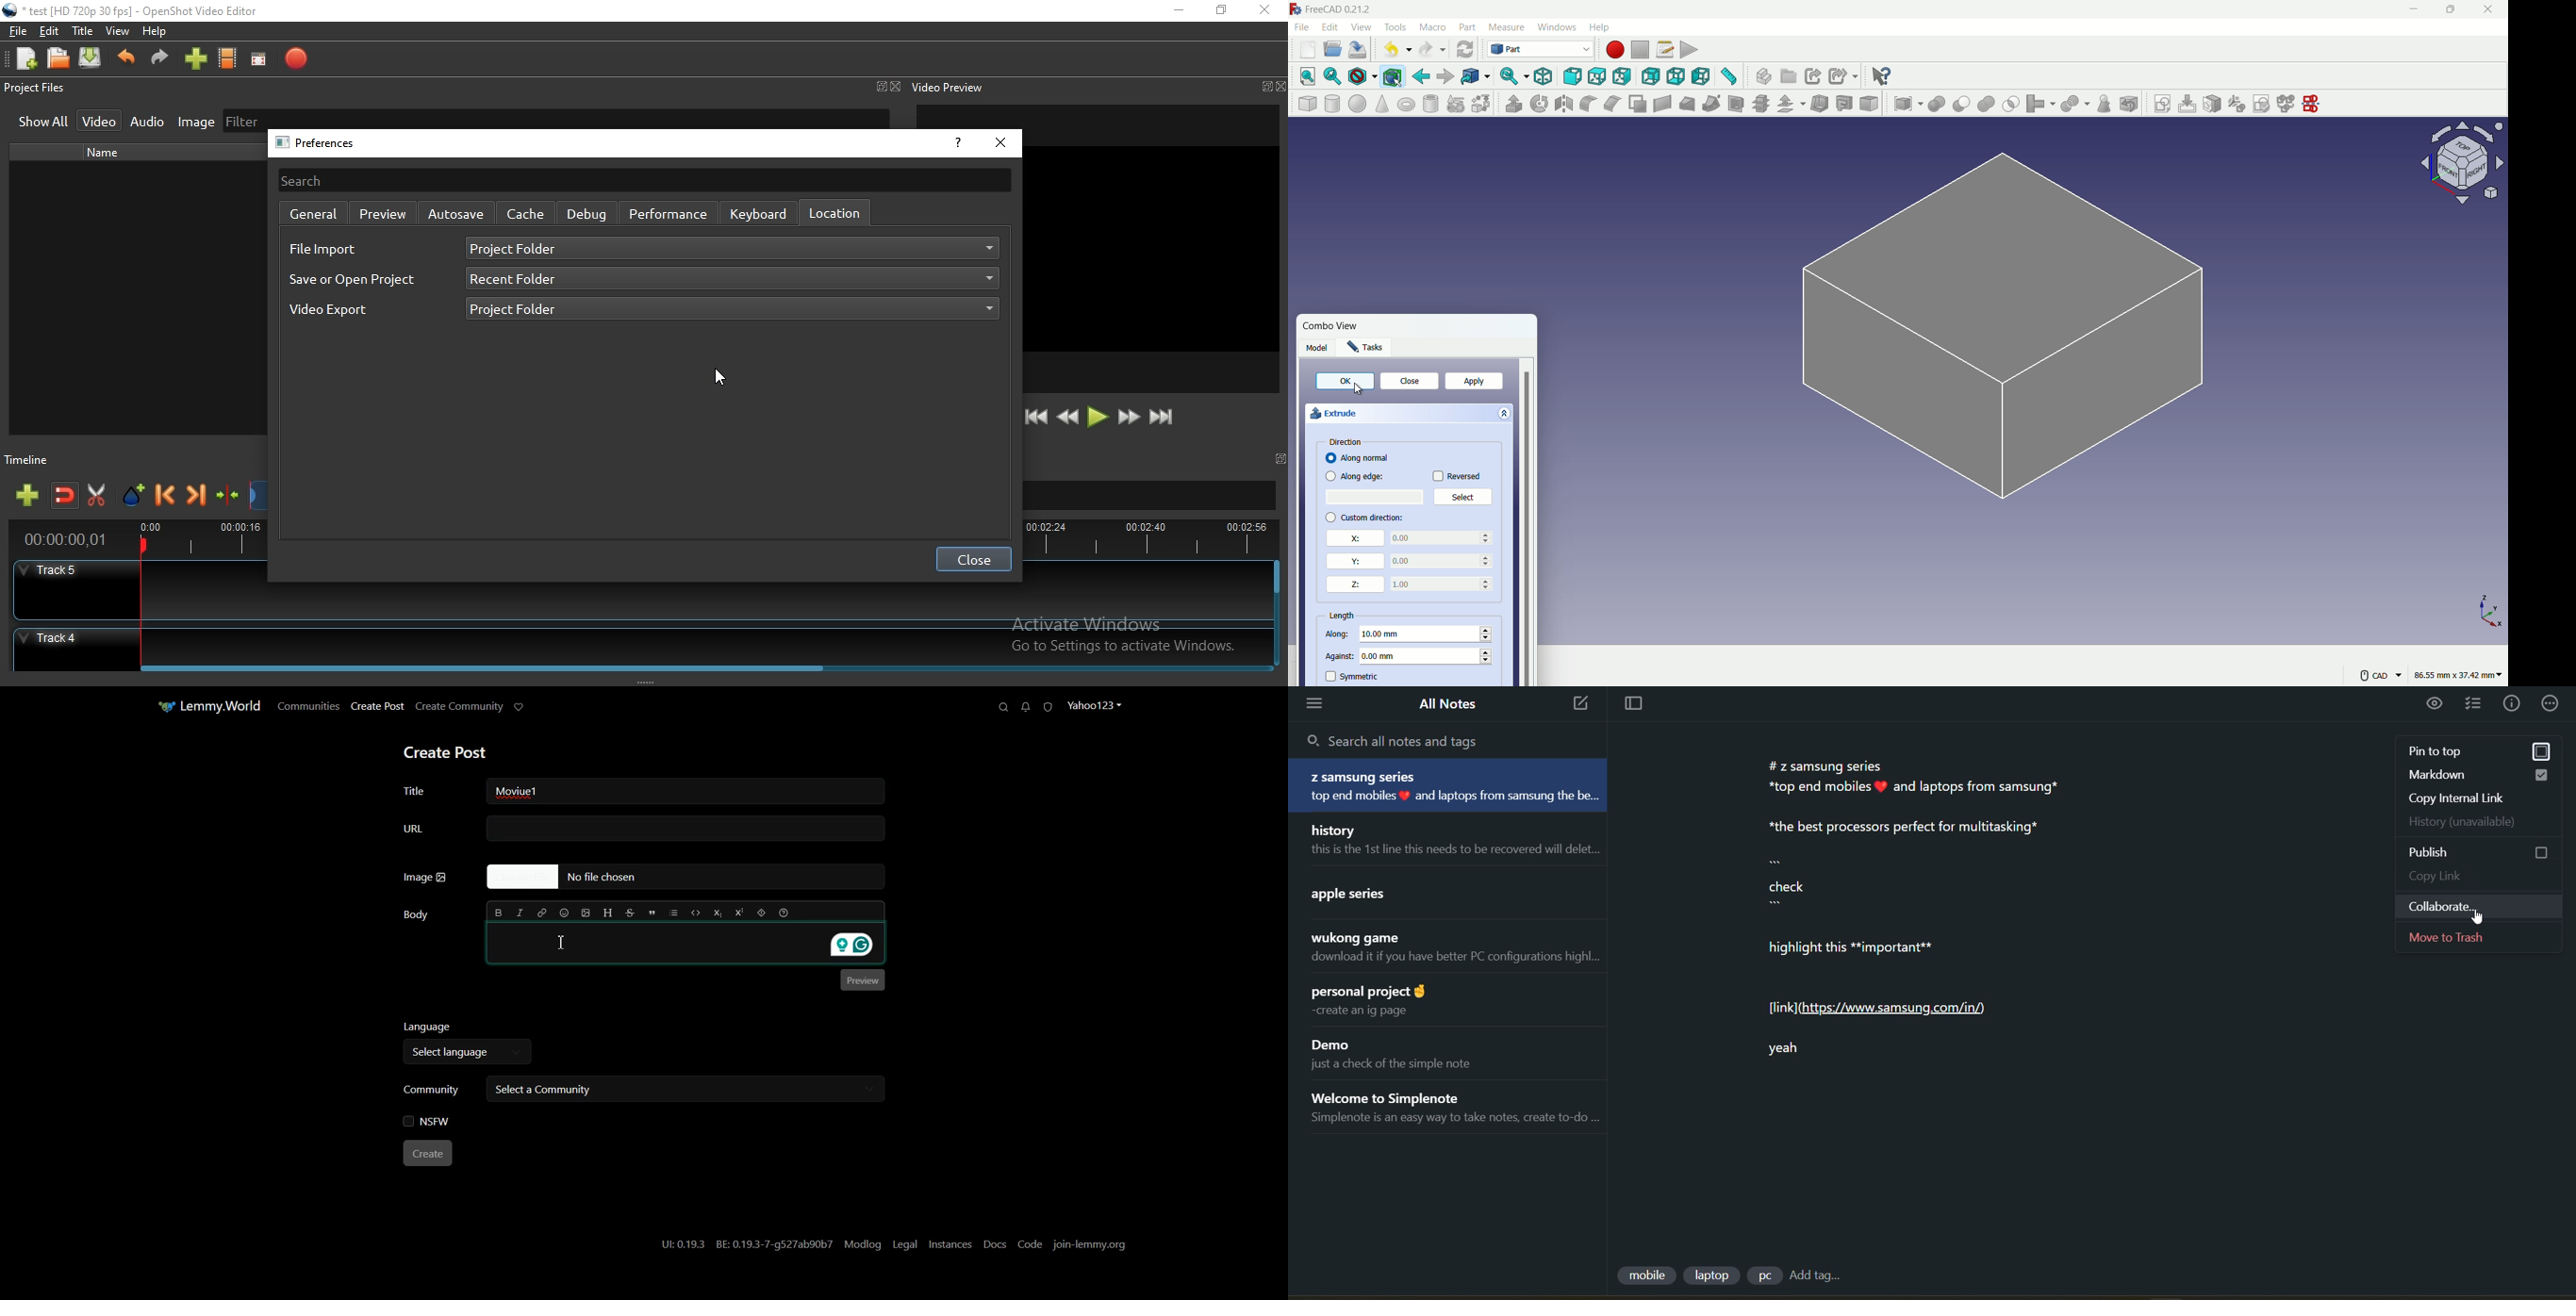 The image size is (2576, 1316). I want to click on isometric view, so click(1544, 77).